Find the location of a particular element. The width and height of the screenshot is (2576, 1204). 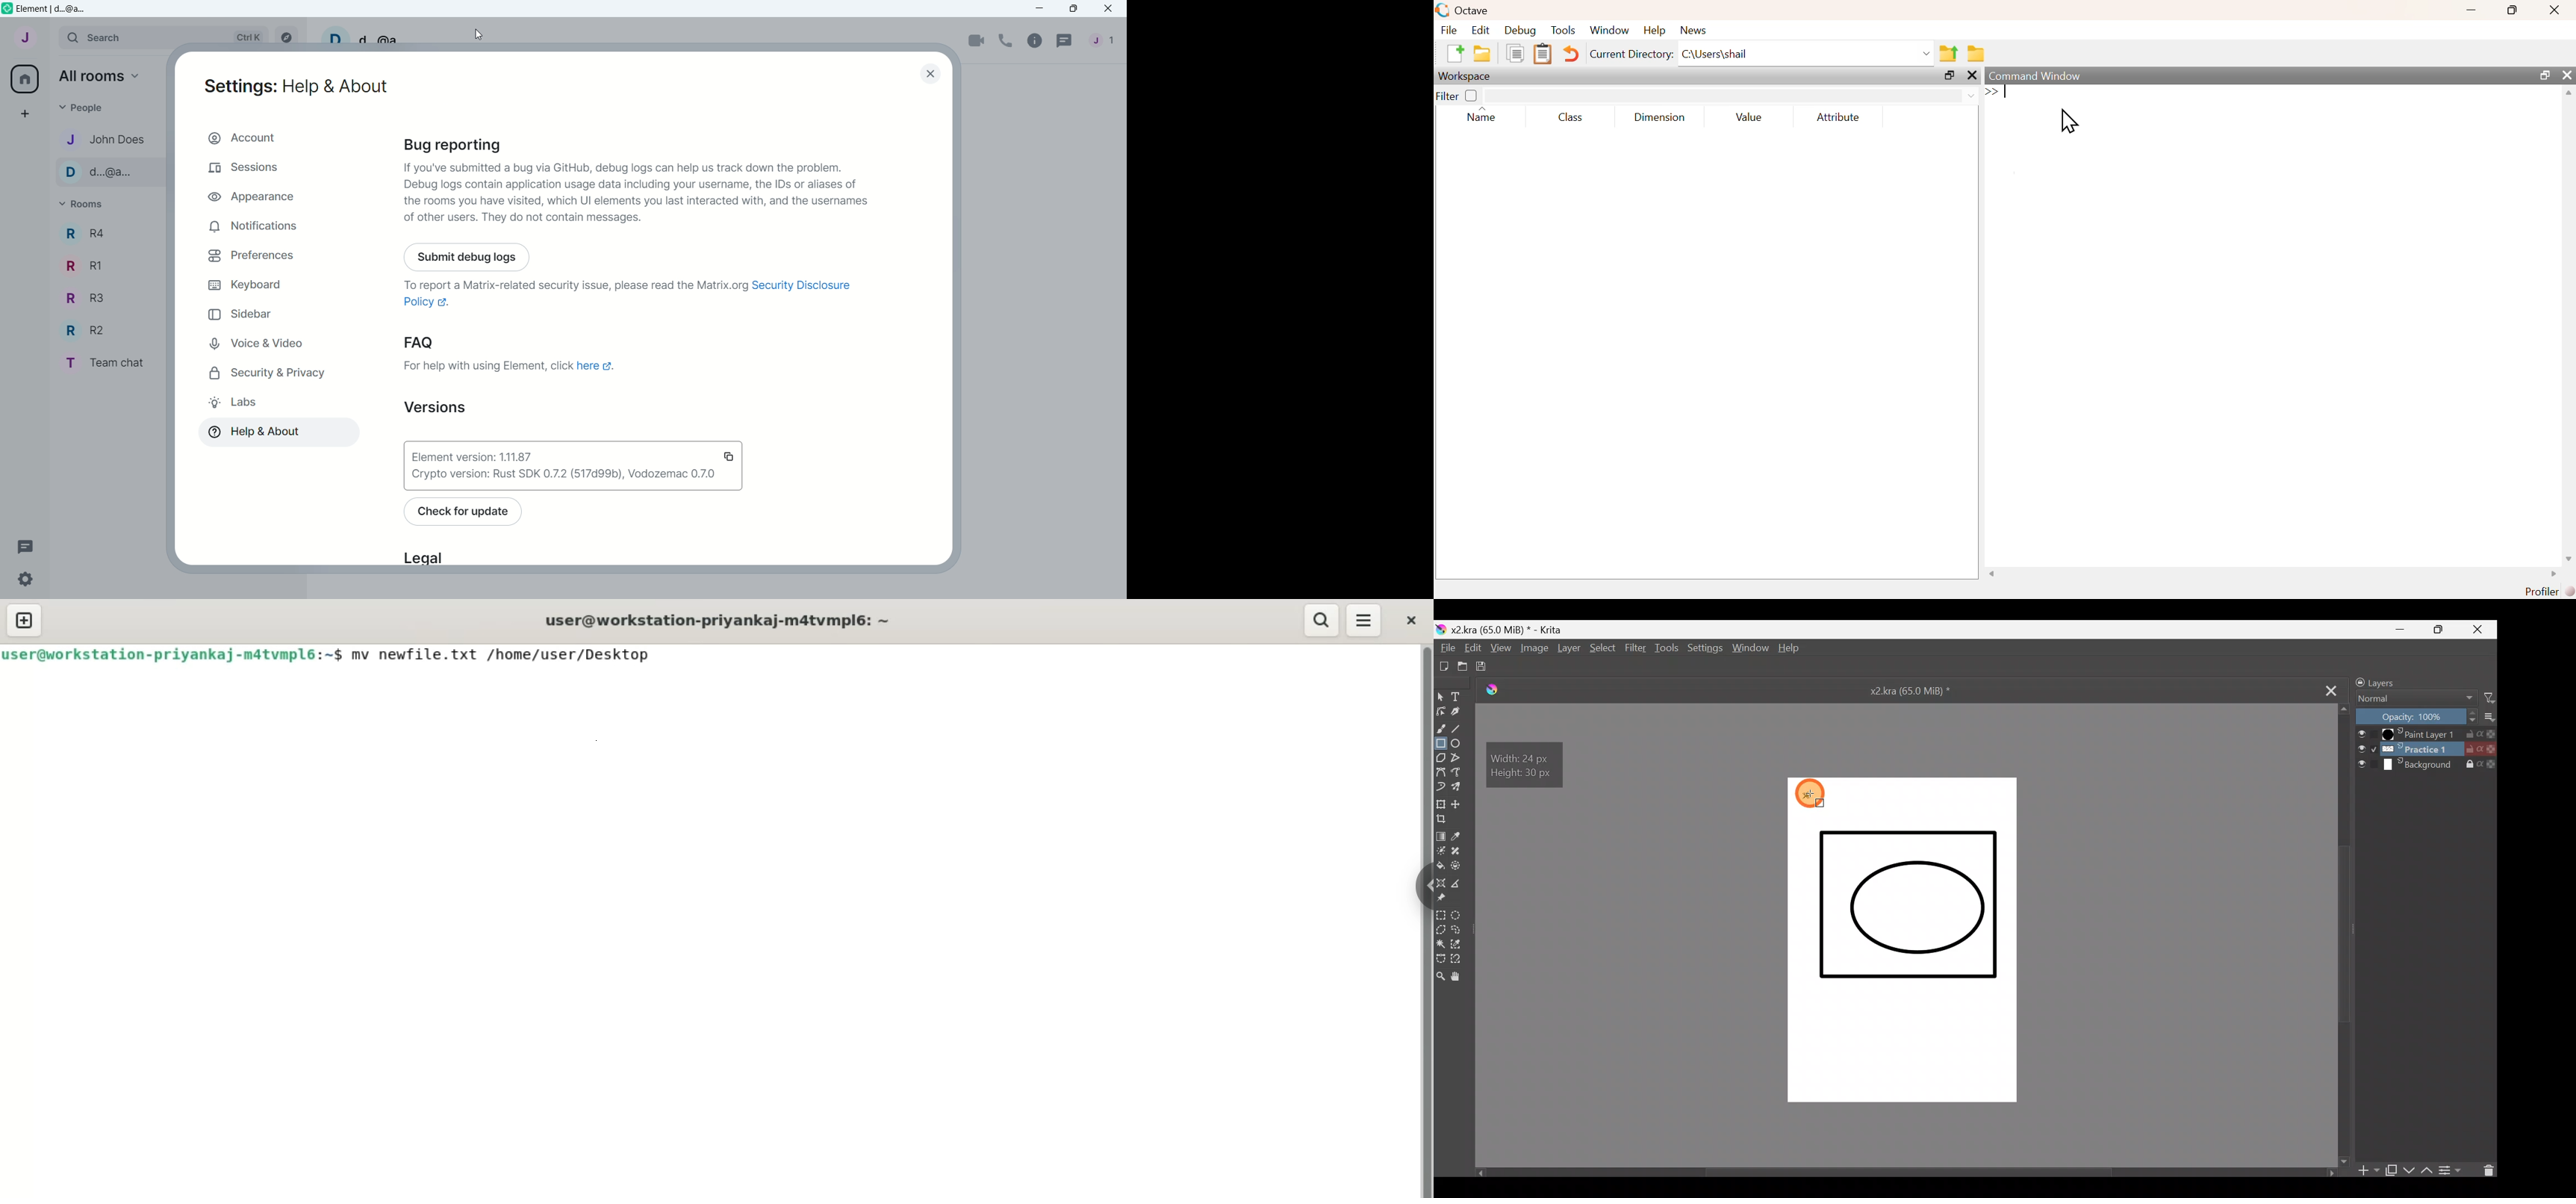

Room R1 is located at coordinates (80, 264).